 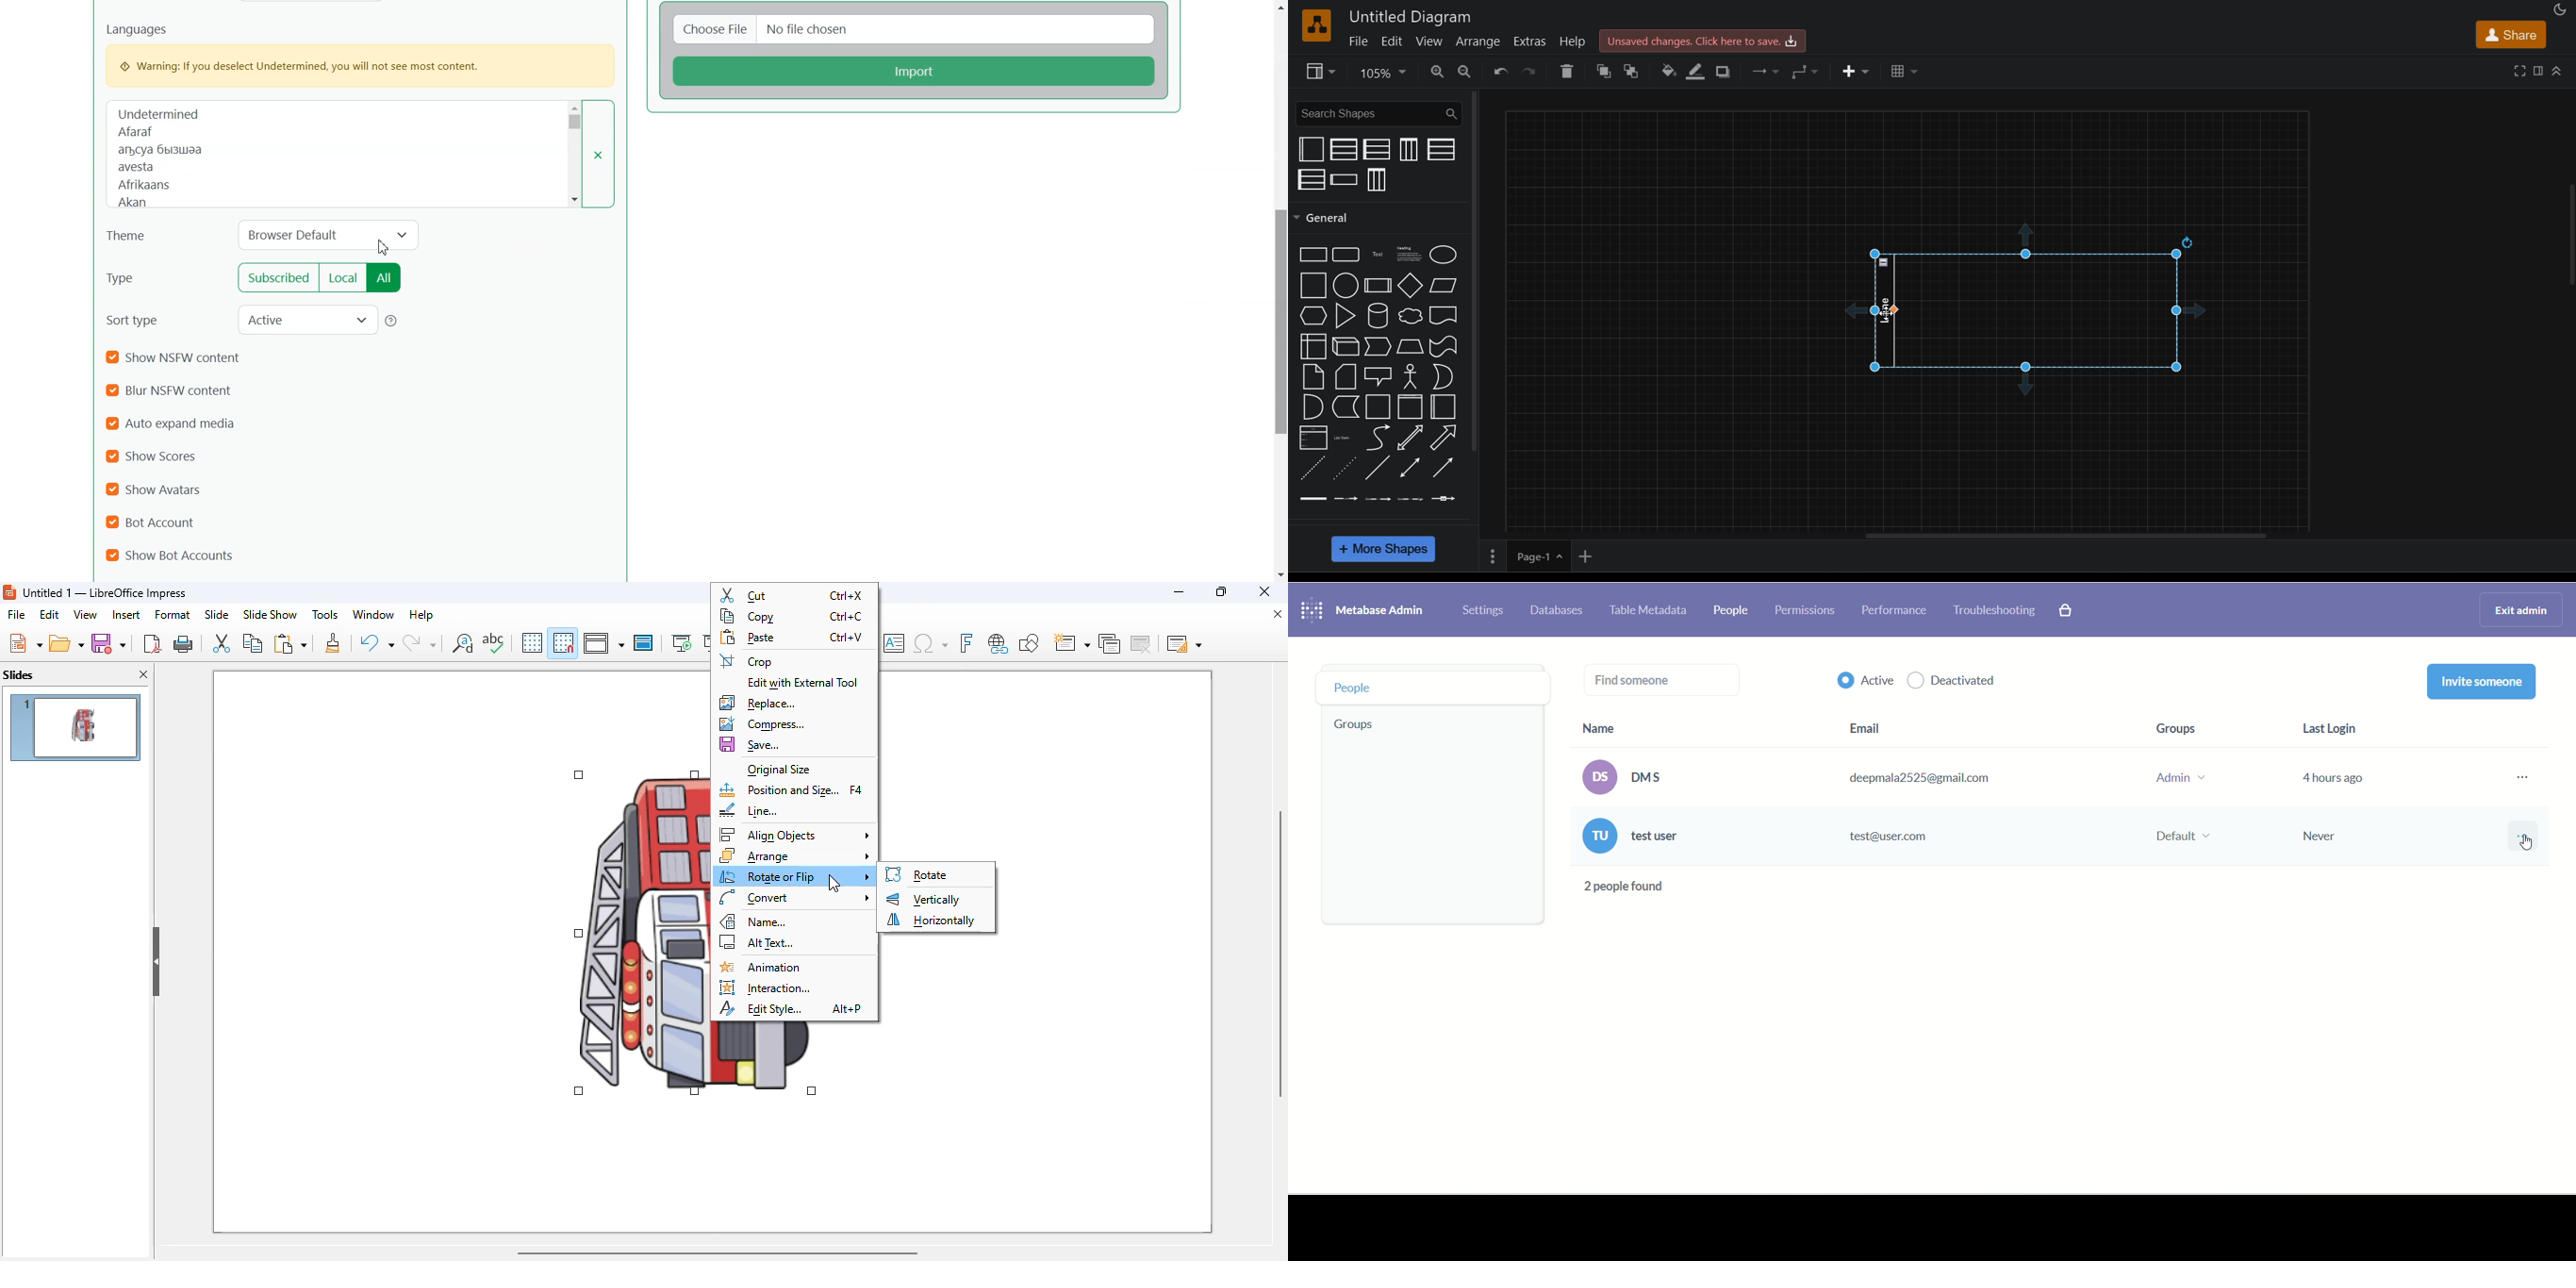 I want to click on connector with symbol, so click(x=1444, y=499).